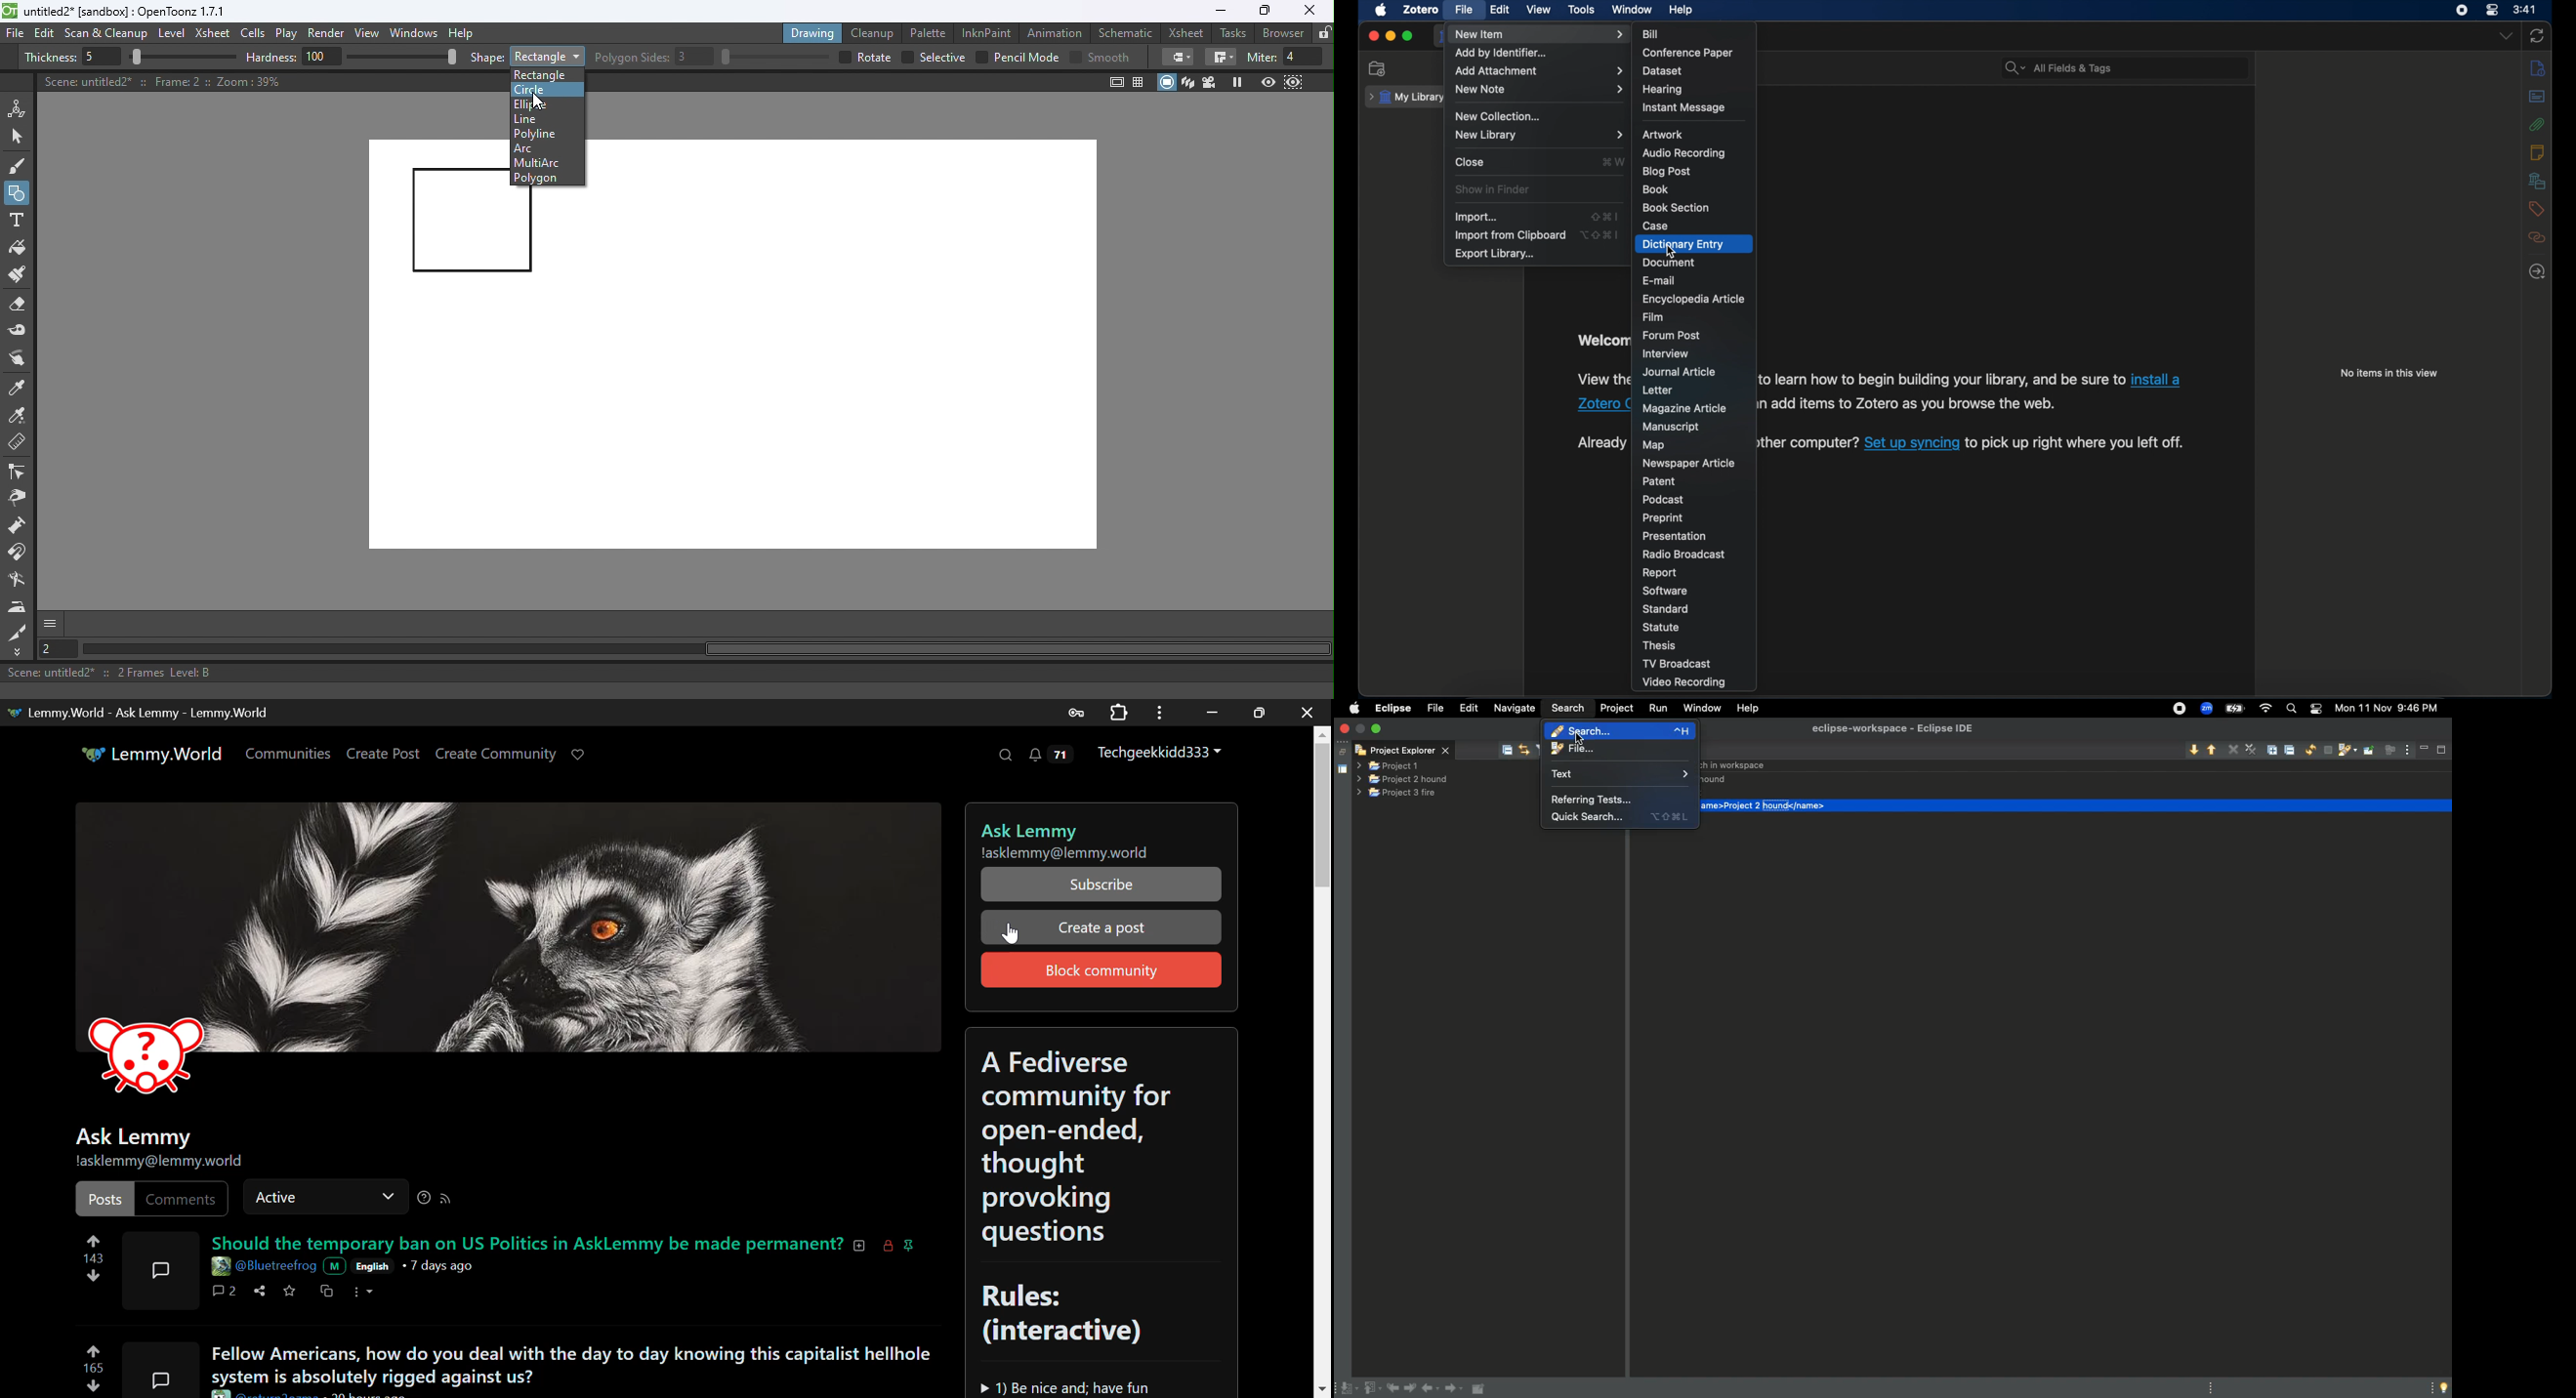 The width and height of the screenshot is (2576, 1400). Describe the element at coordinates (2539, 181) in the screenshot. I see `libraries` at that location.